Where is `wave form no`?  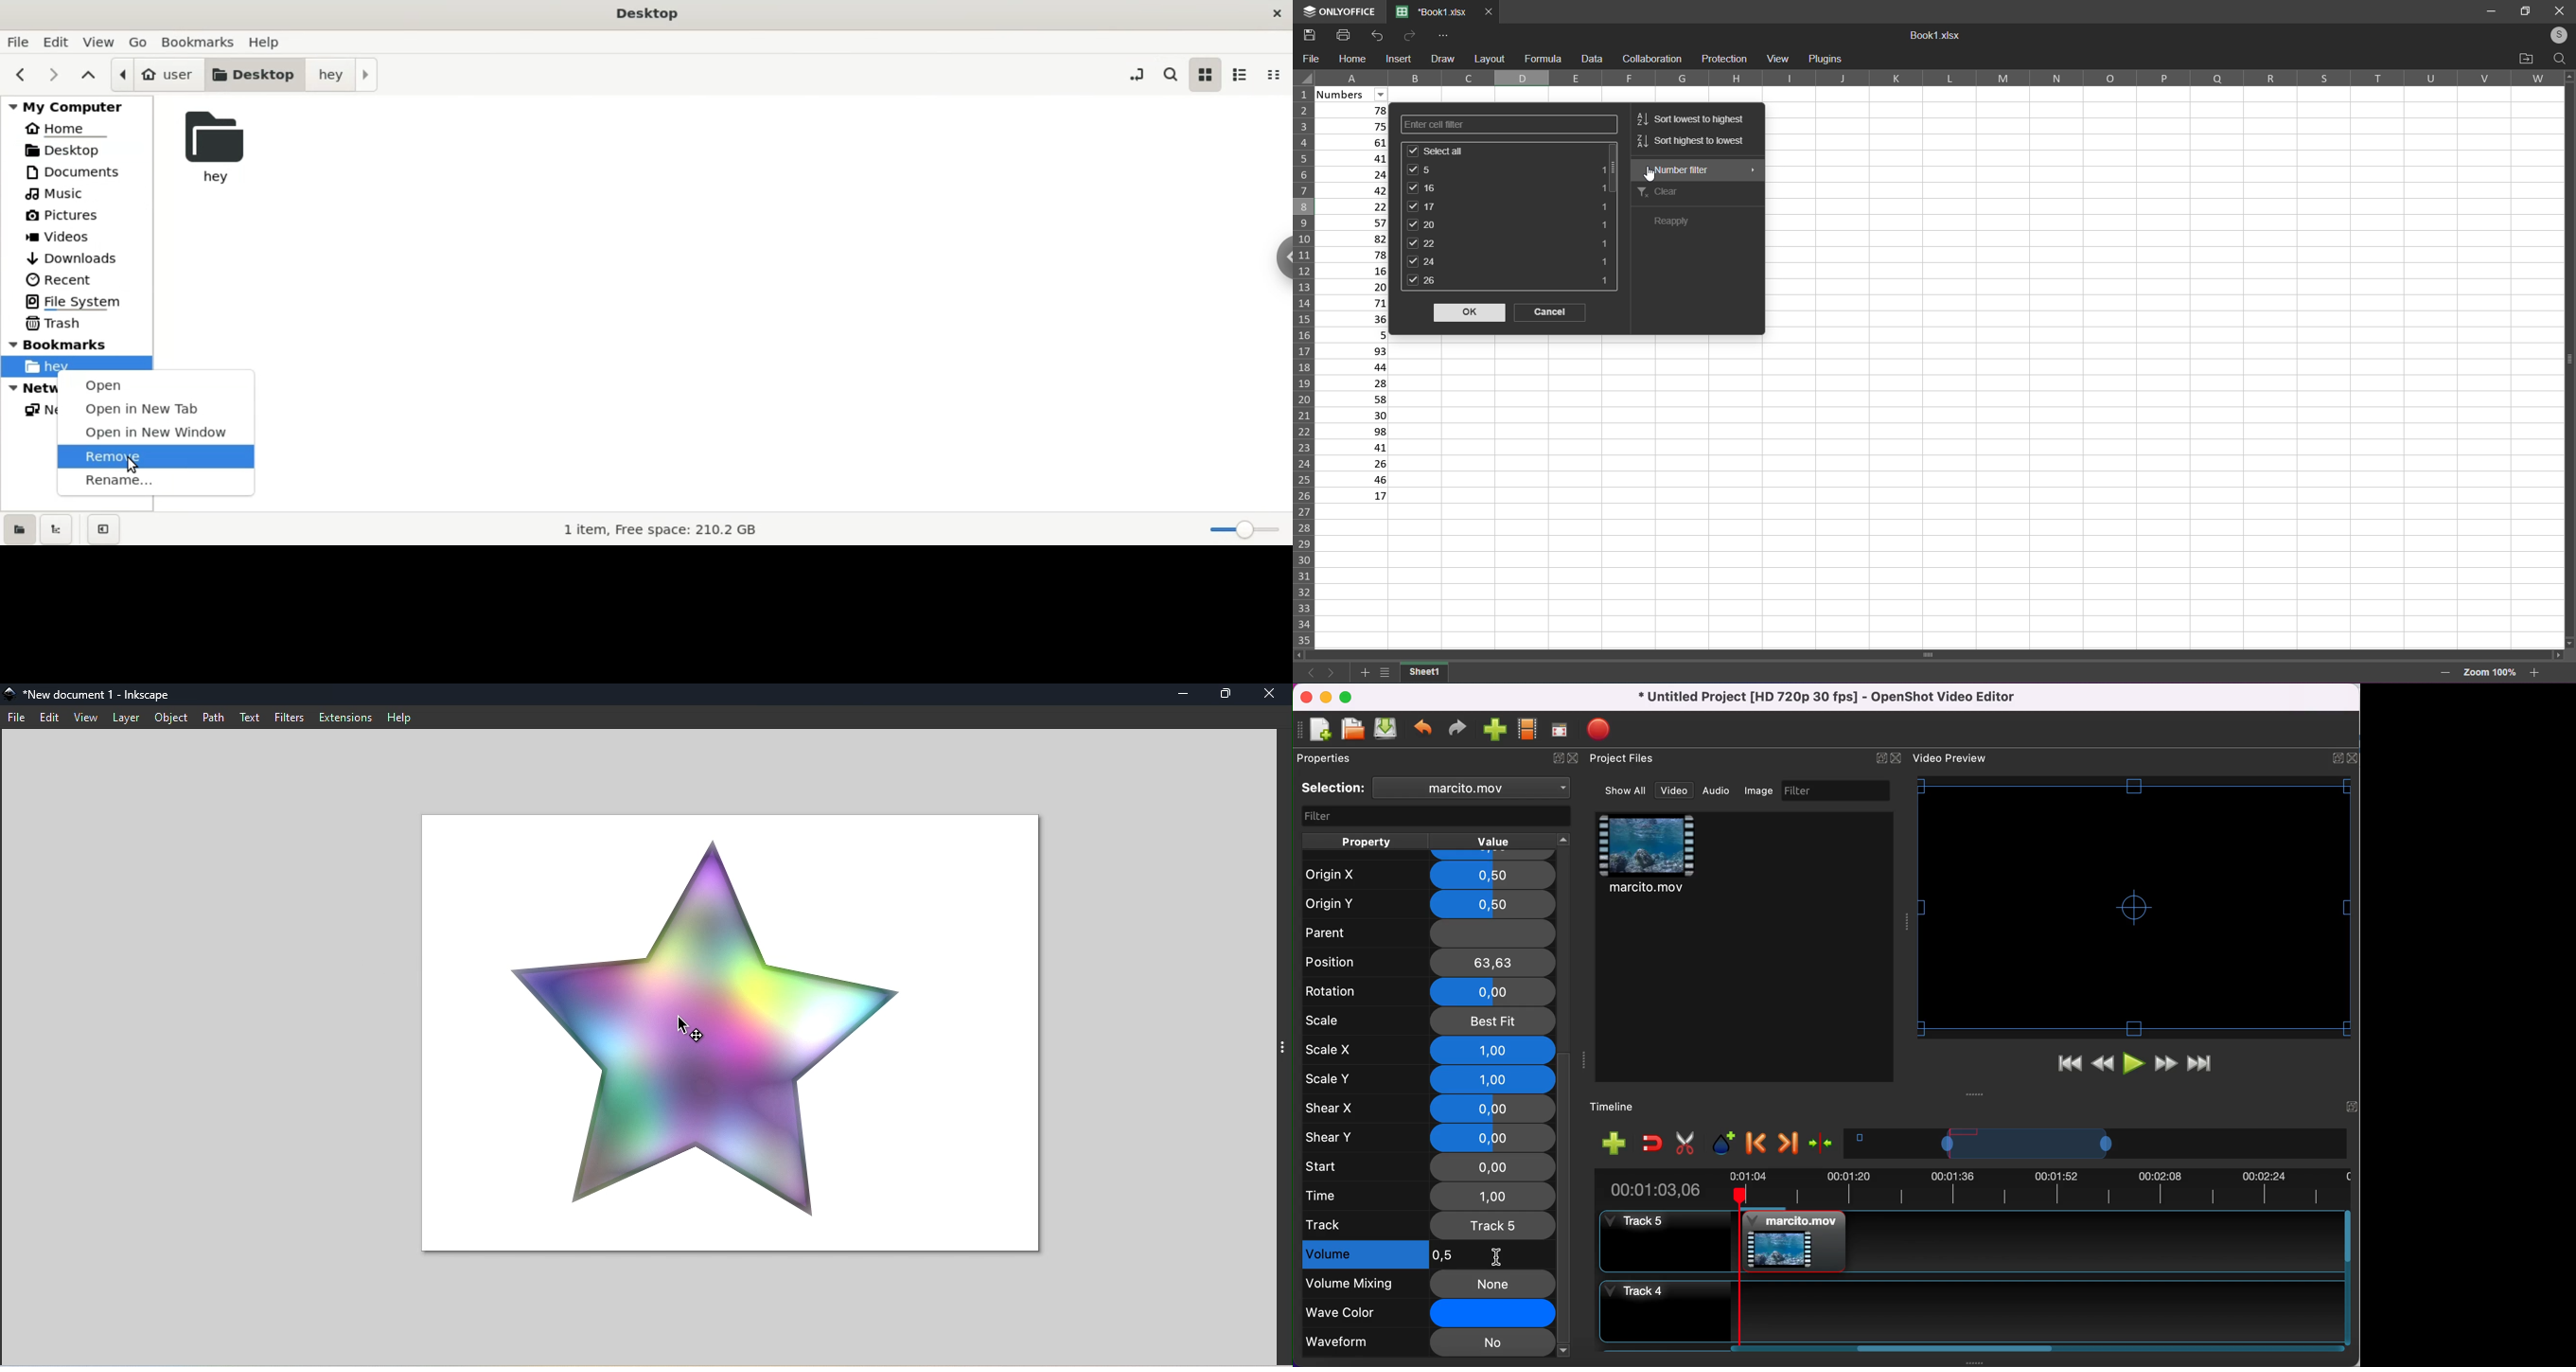 wave form no is located at coordinates (1428, 1344).